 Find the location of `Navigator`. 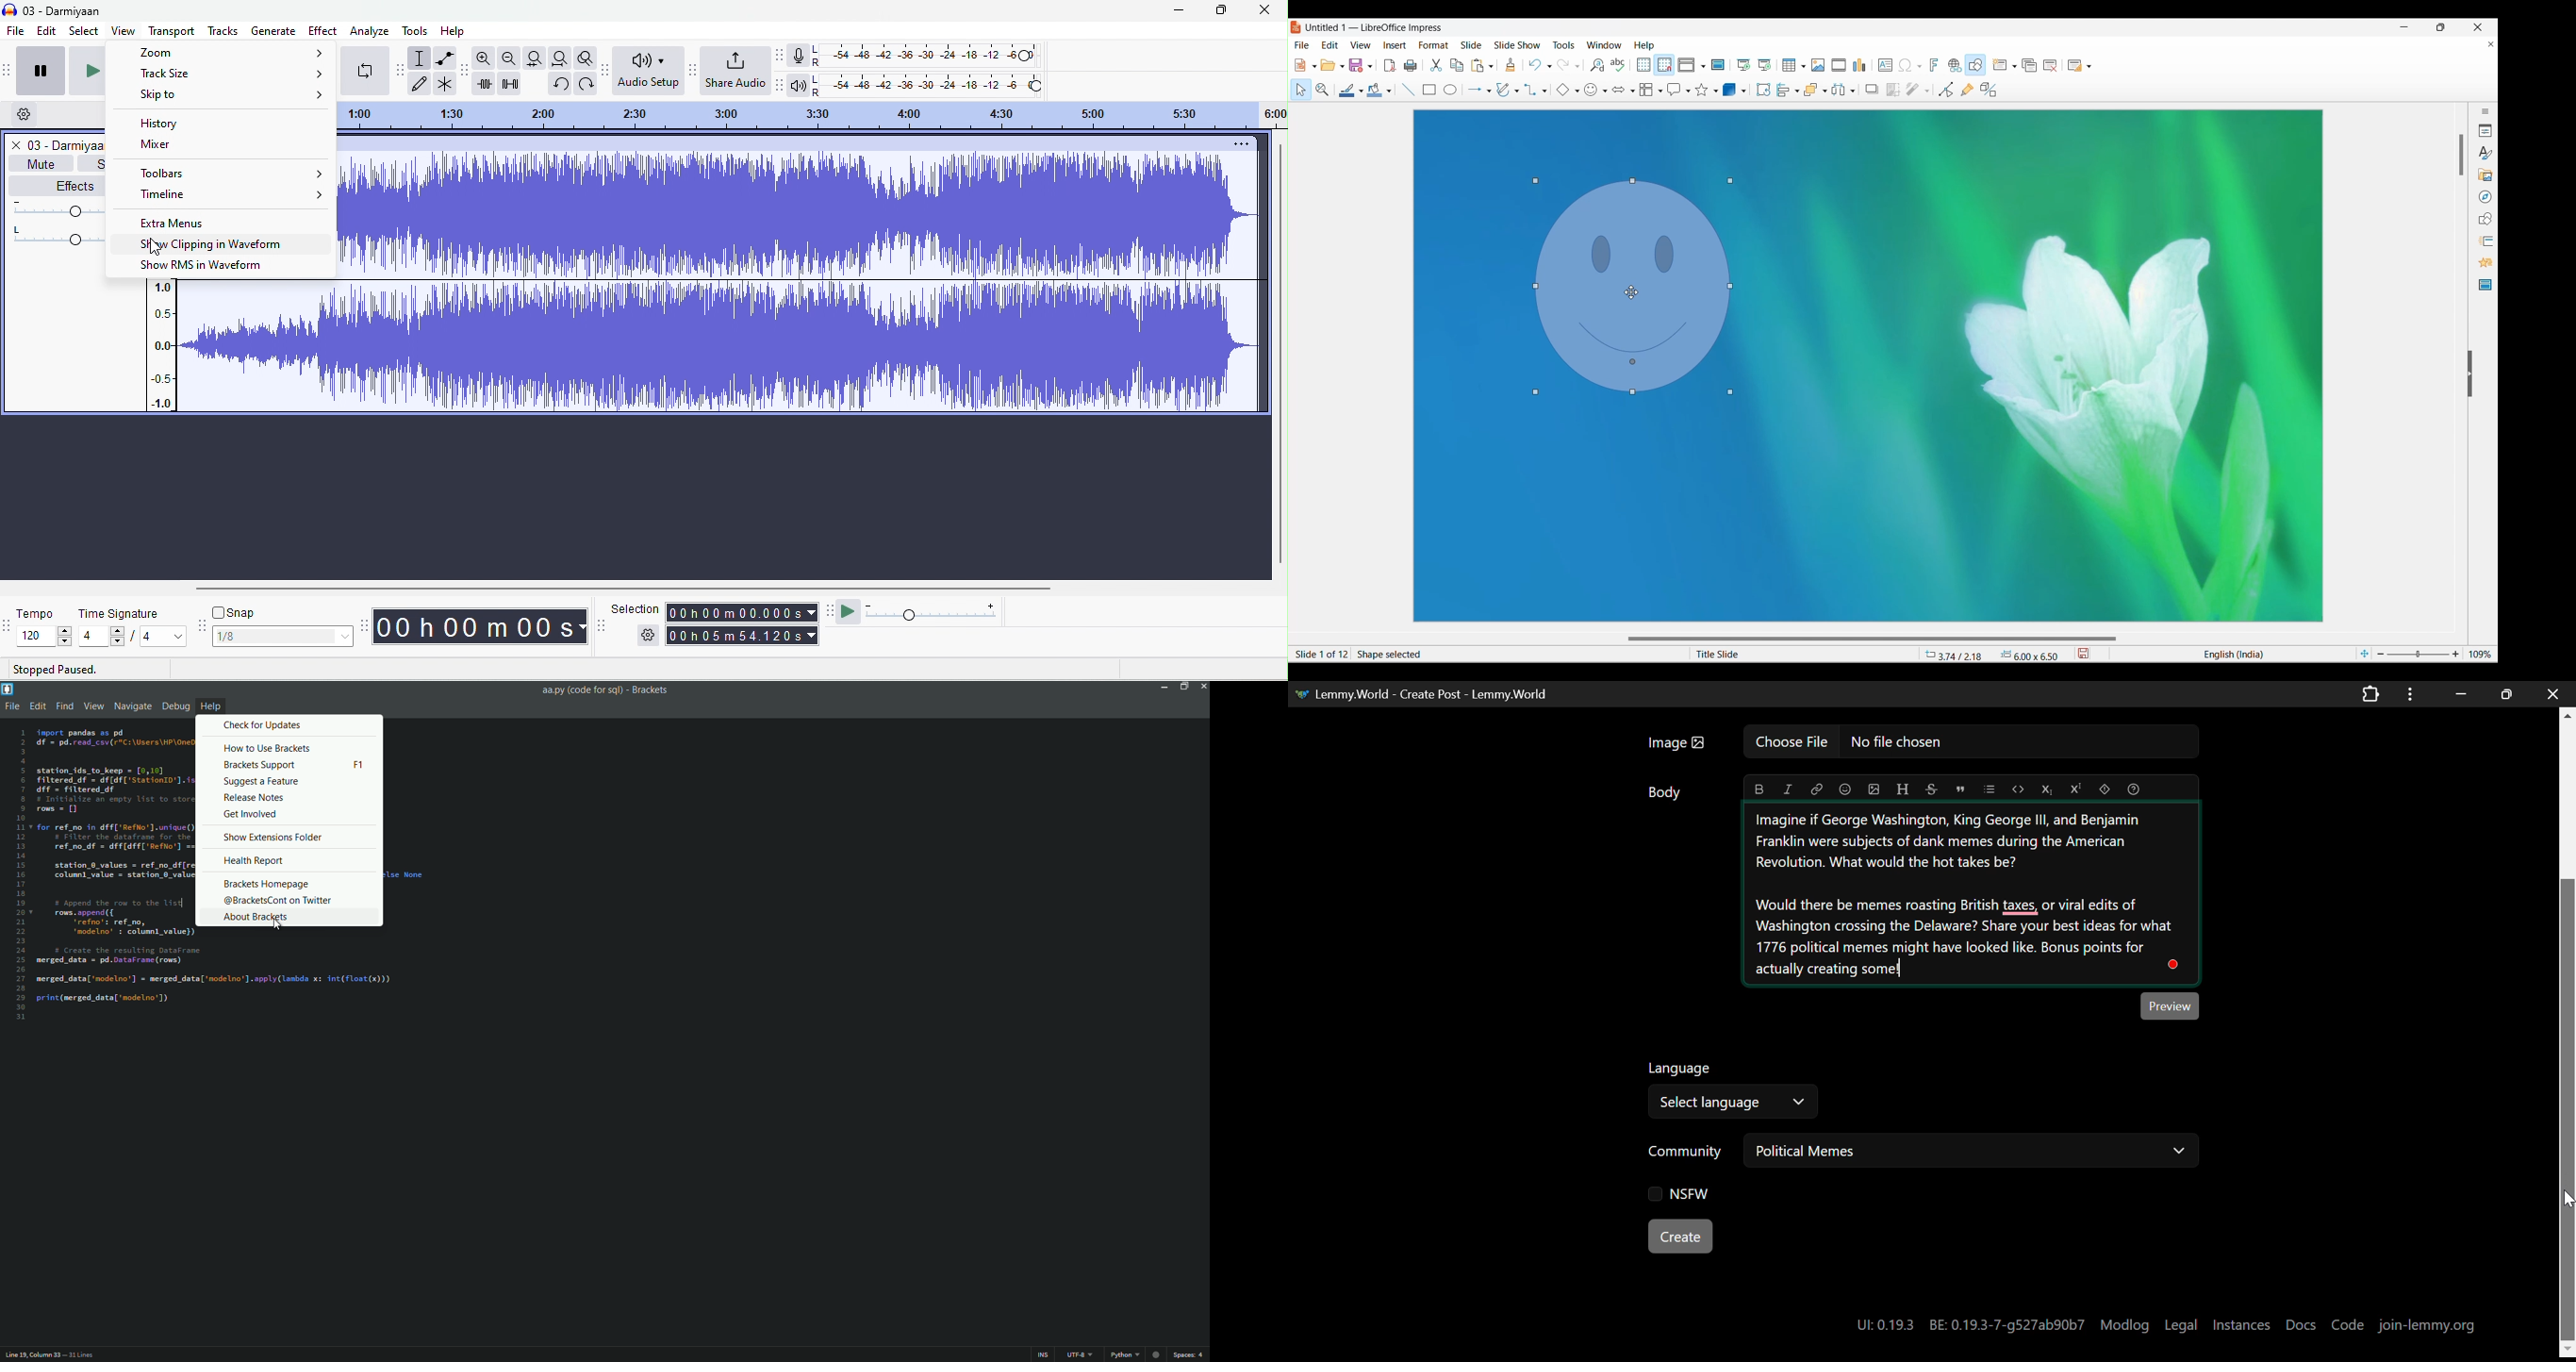

Navigator is located at coordinates (2486, 197).